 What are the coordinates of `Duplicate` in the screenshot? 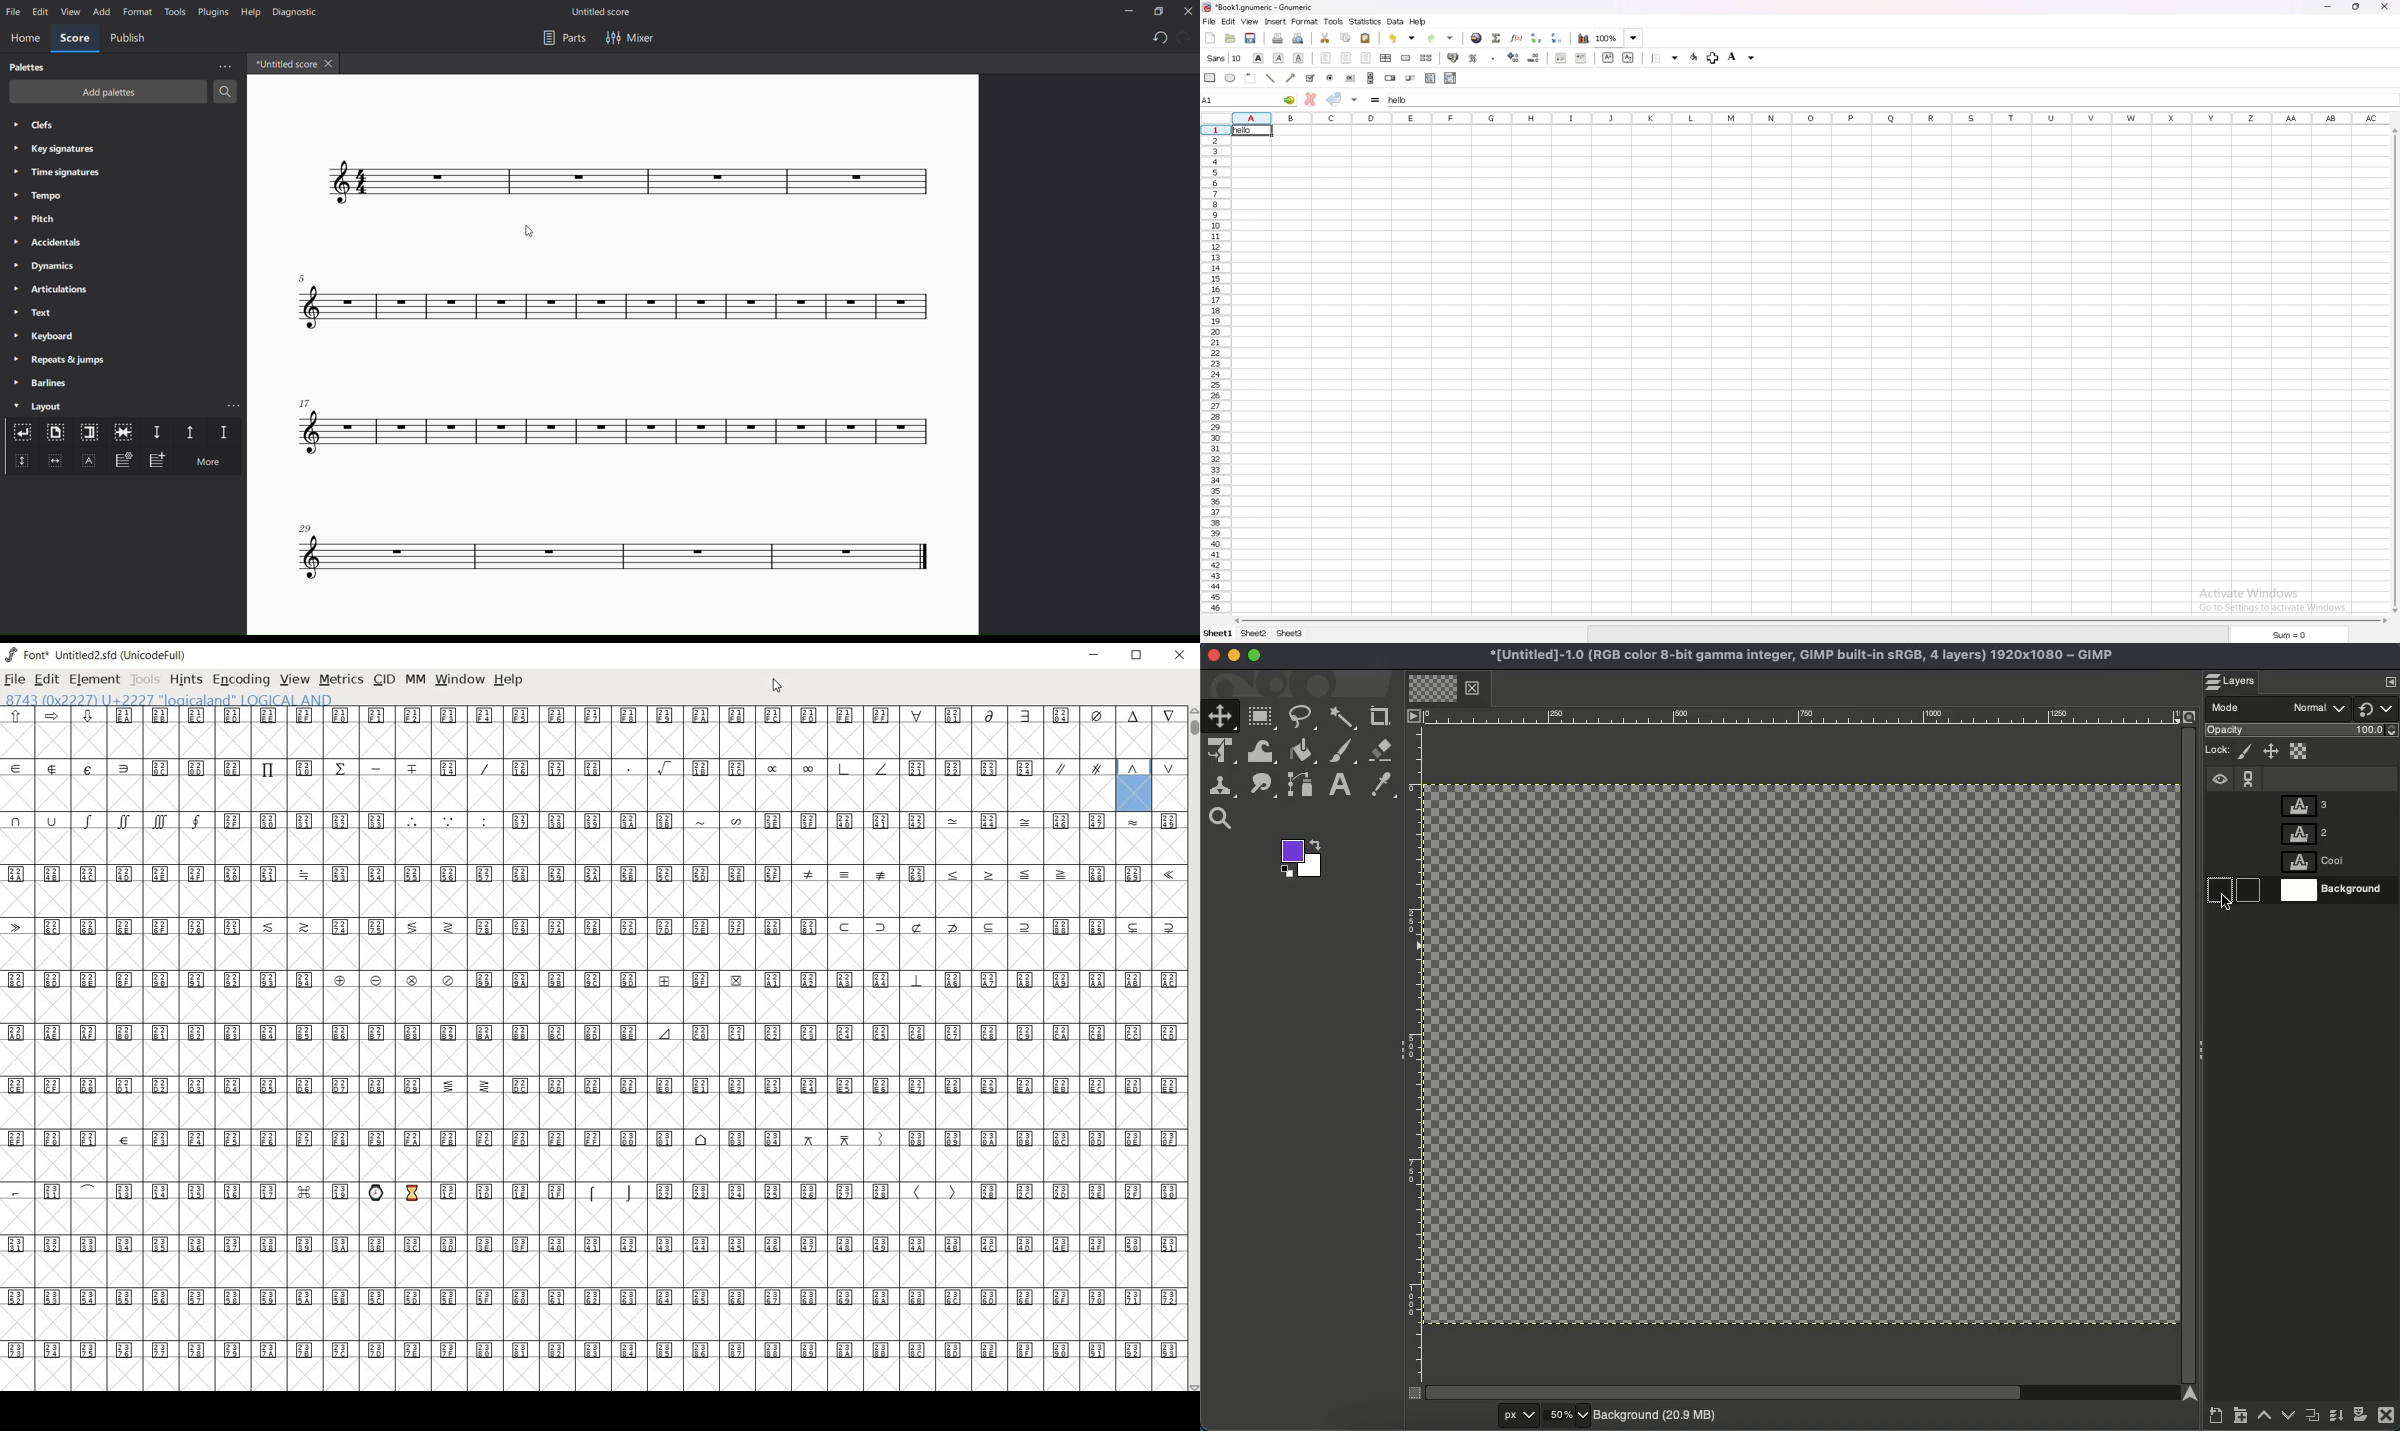 It's located at (2313, 1419).